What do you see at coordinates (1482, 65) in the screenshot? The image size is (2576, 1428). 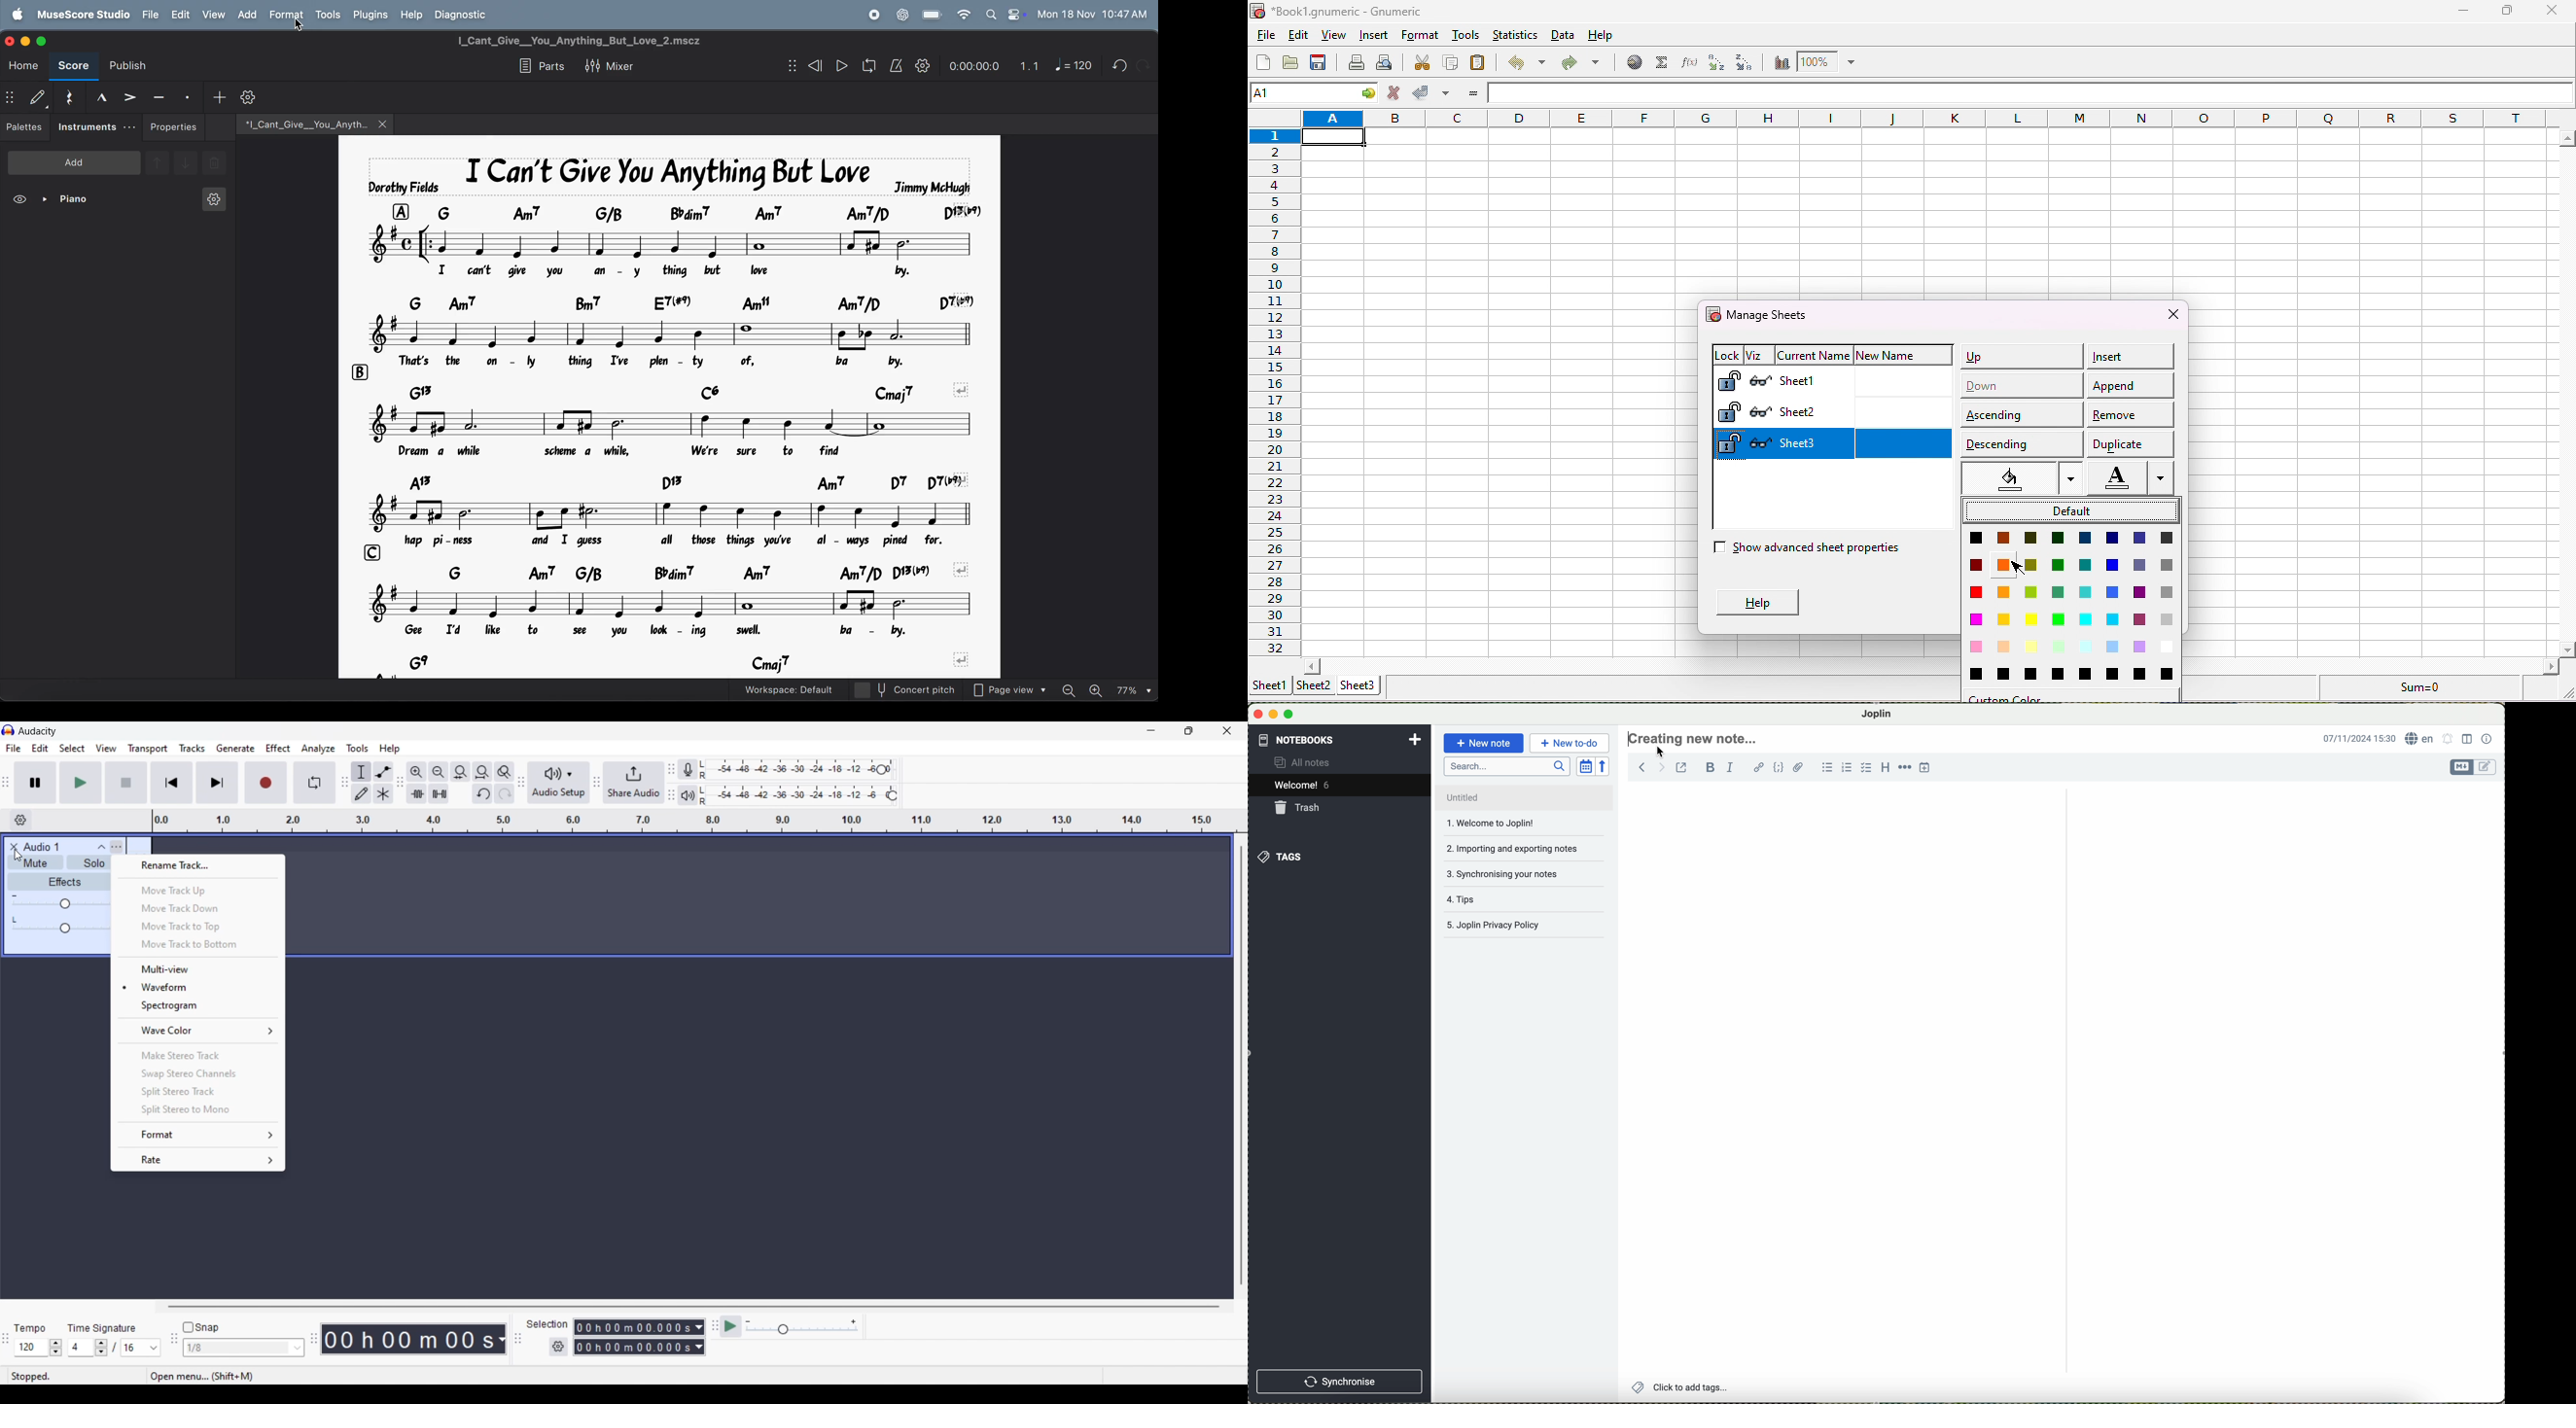 I see `paste` at bounding box center [1482, 65].